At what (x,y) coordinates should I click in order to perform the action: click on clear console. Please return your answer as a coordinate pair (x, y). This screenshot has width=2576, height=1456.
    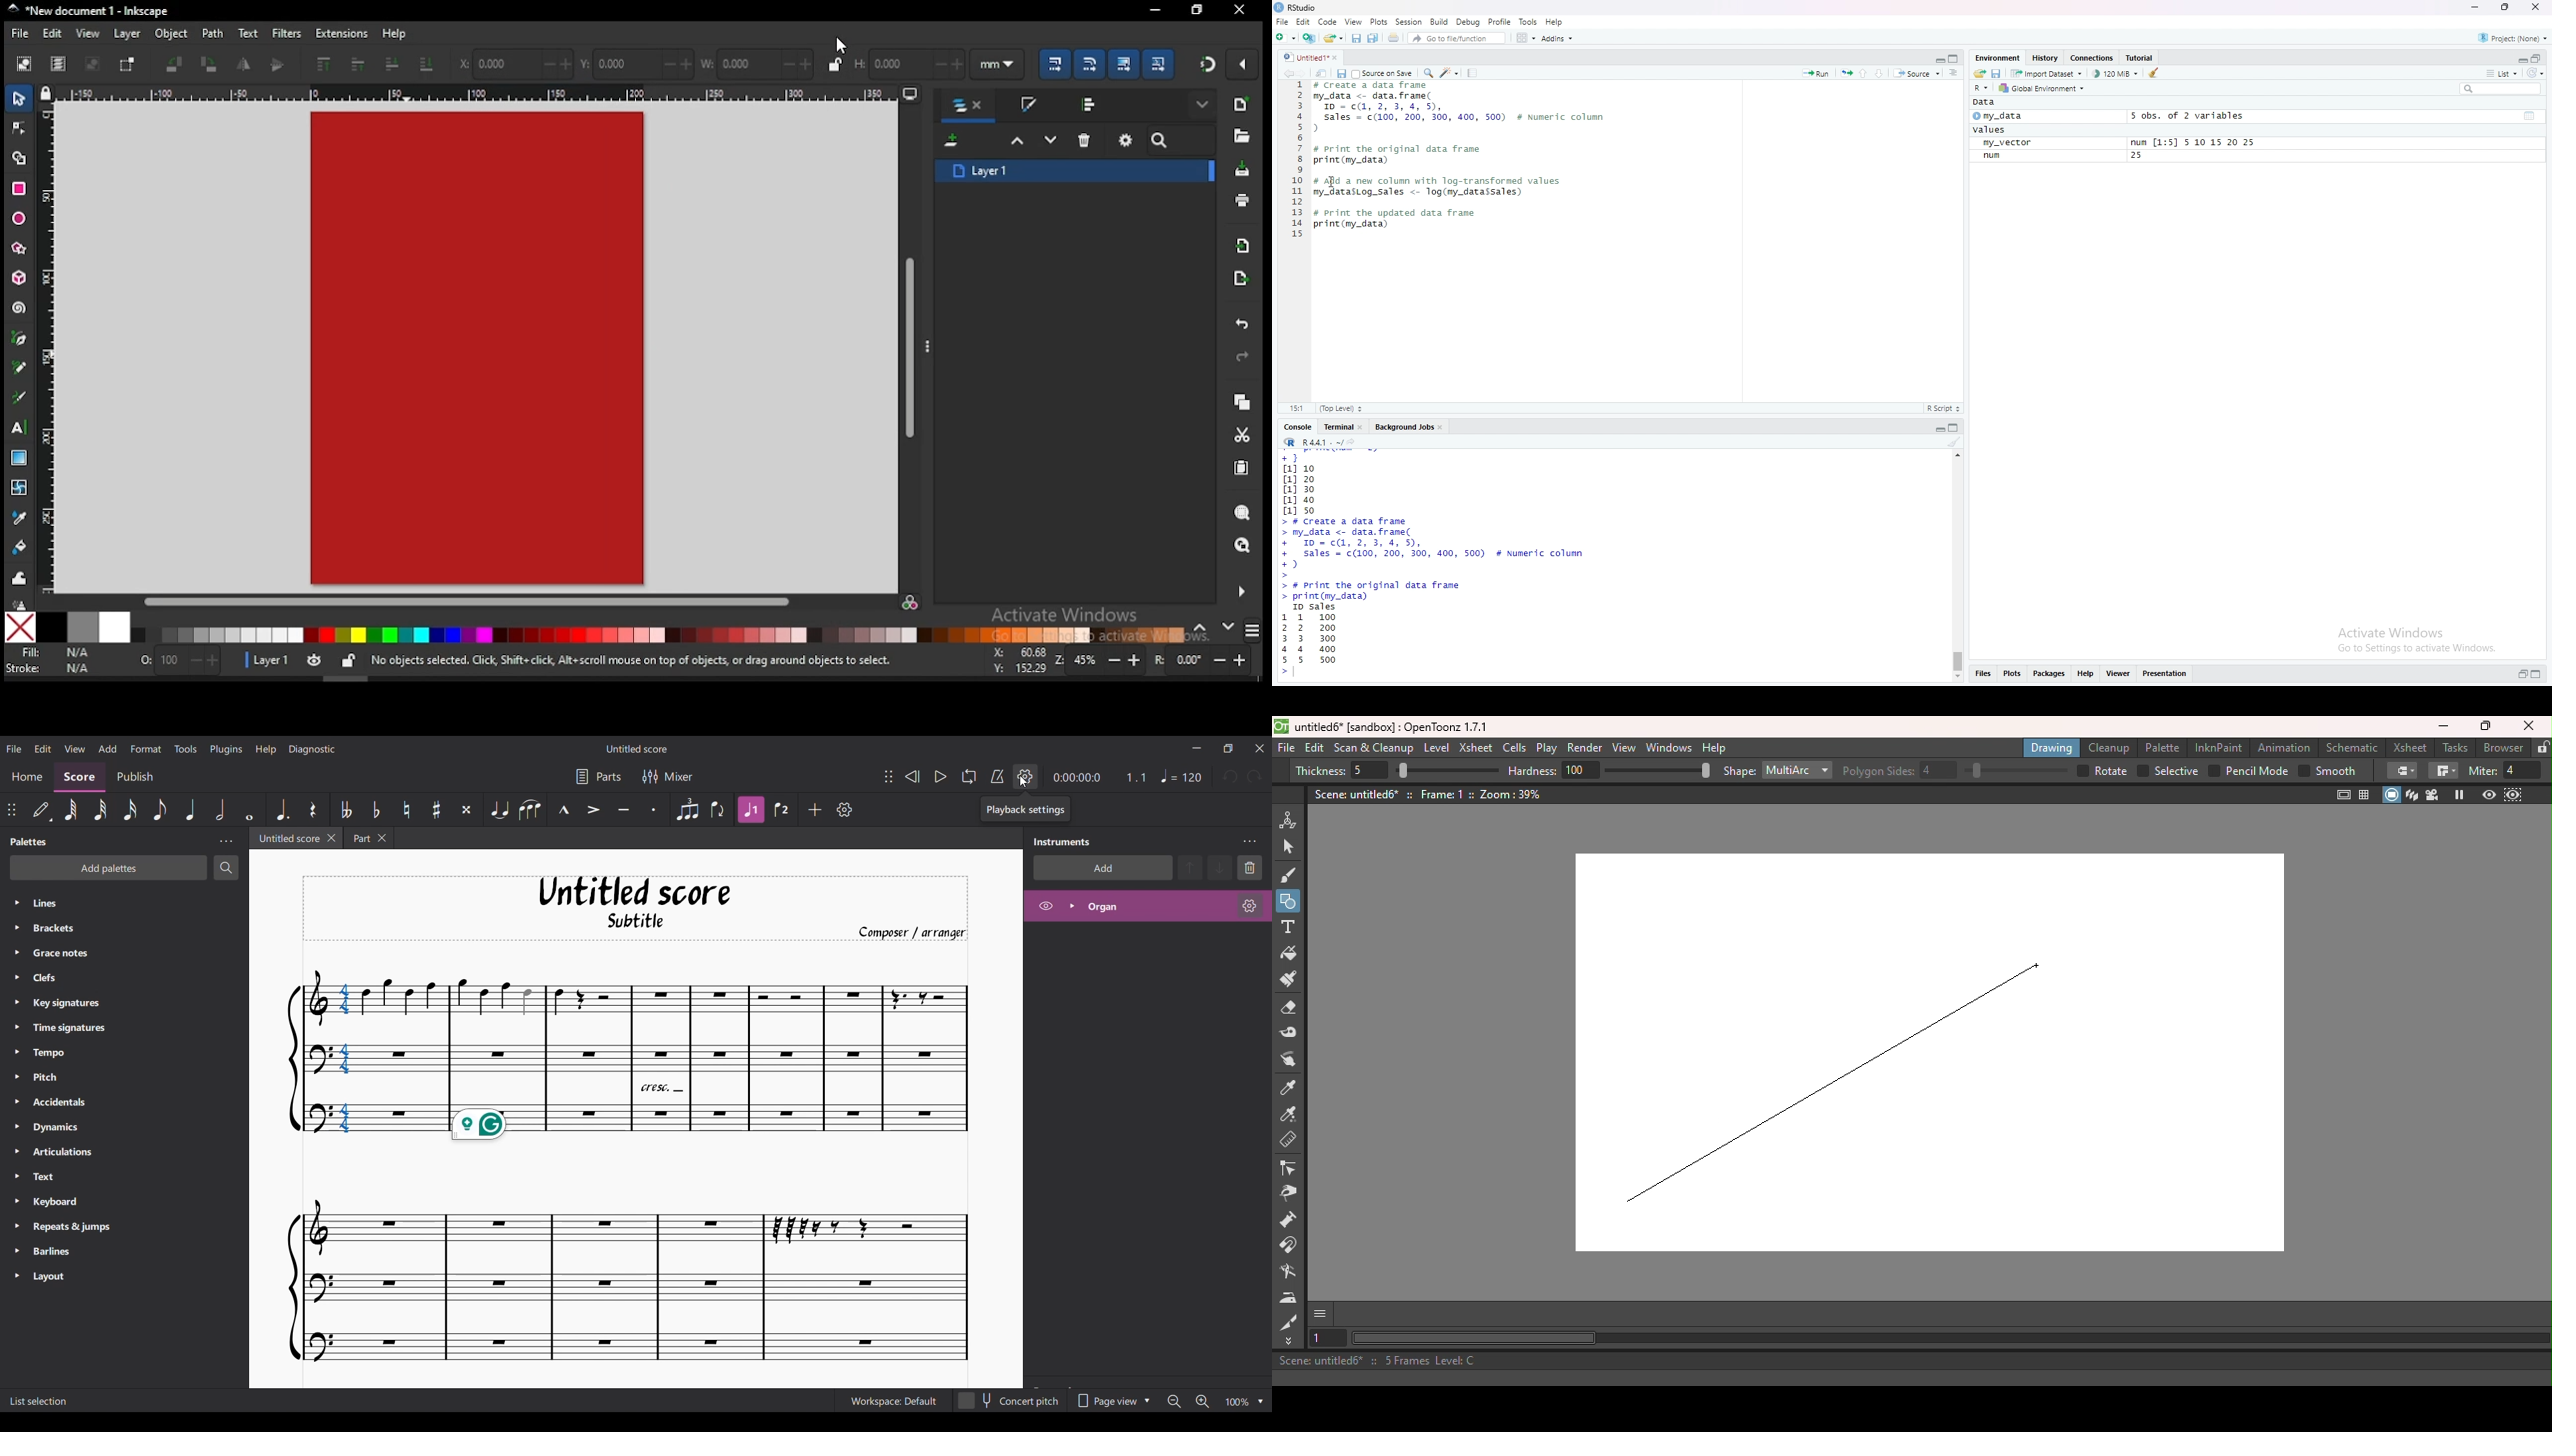
    Looking at the image, I should click on (1954, 444).